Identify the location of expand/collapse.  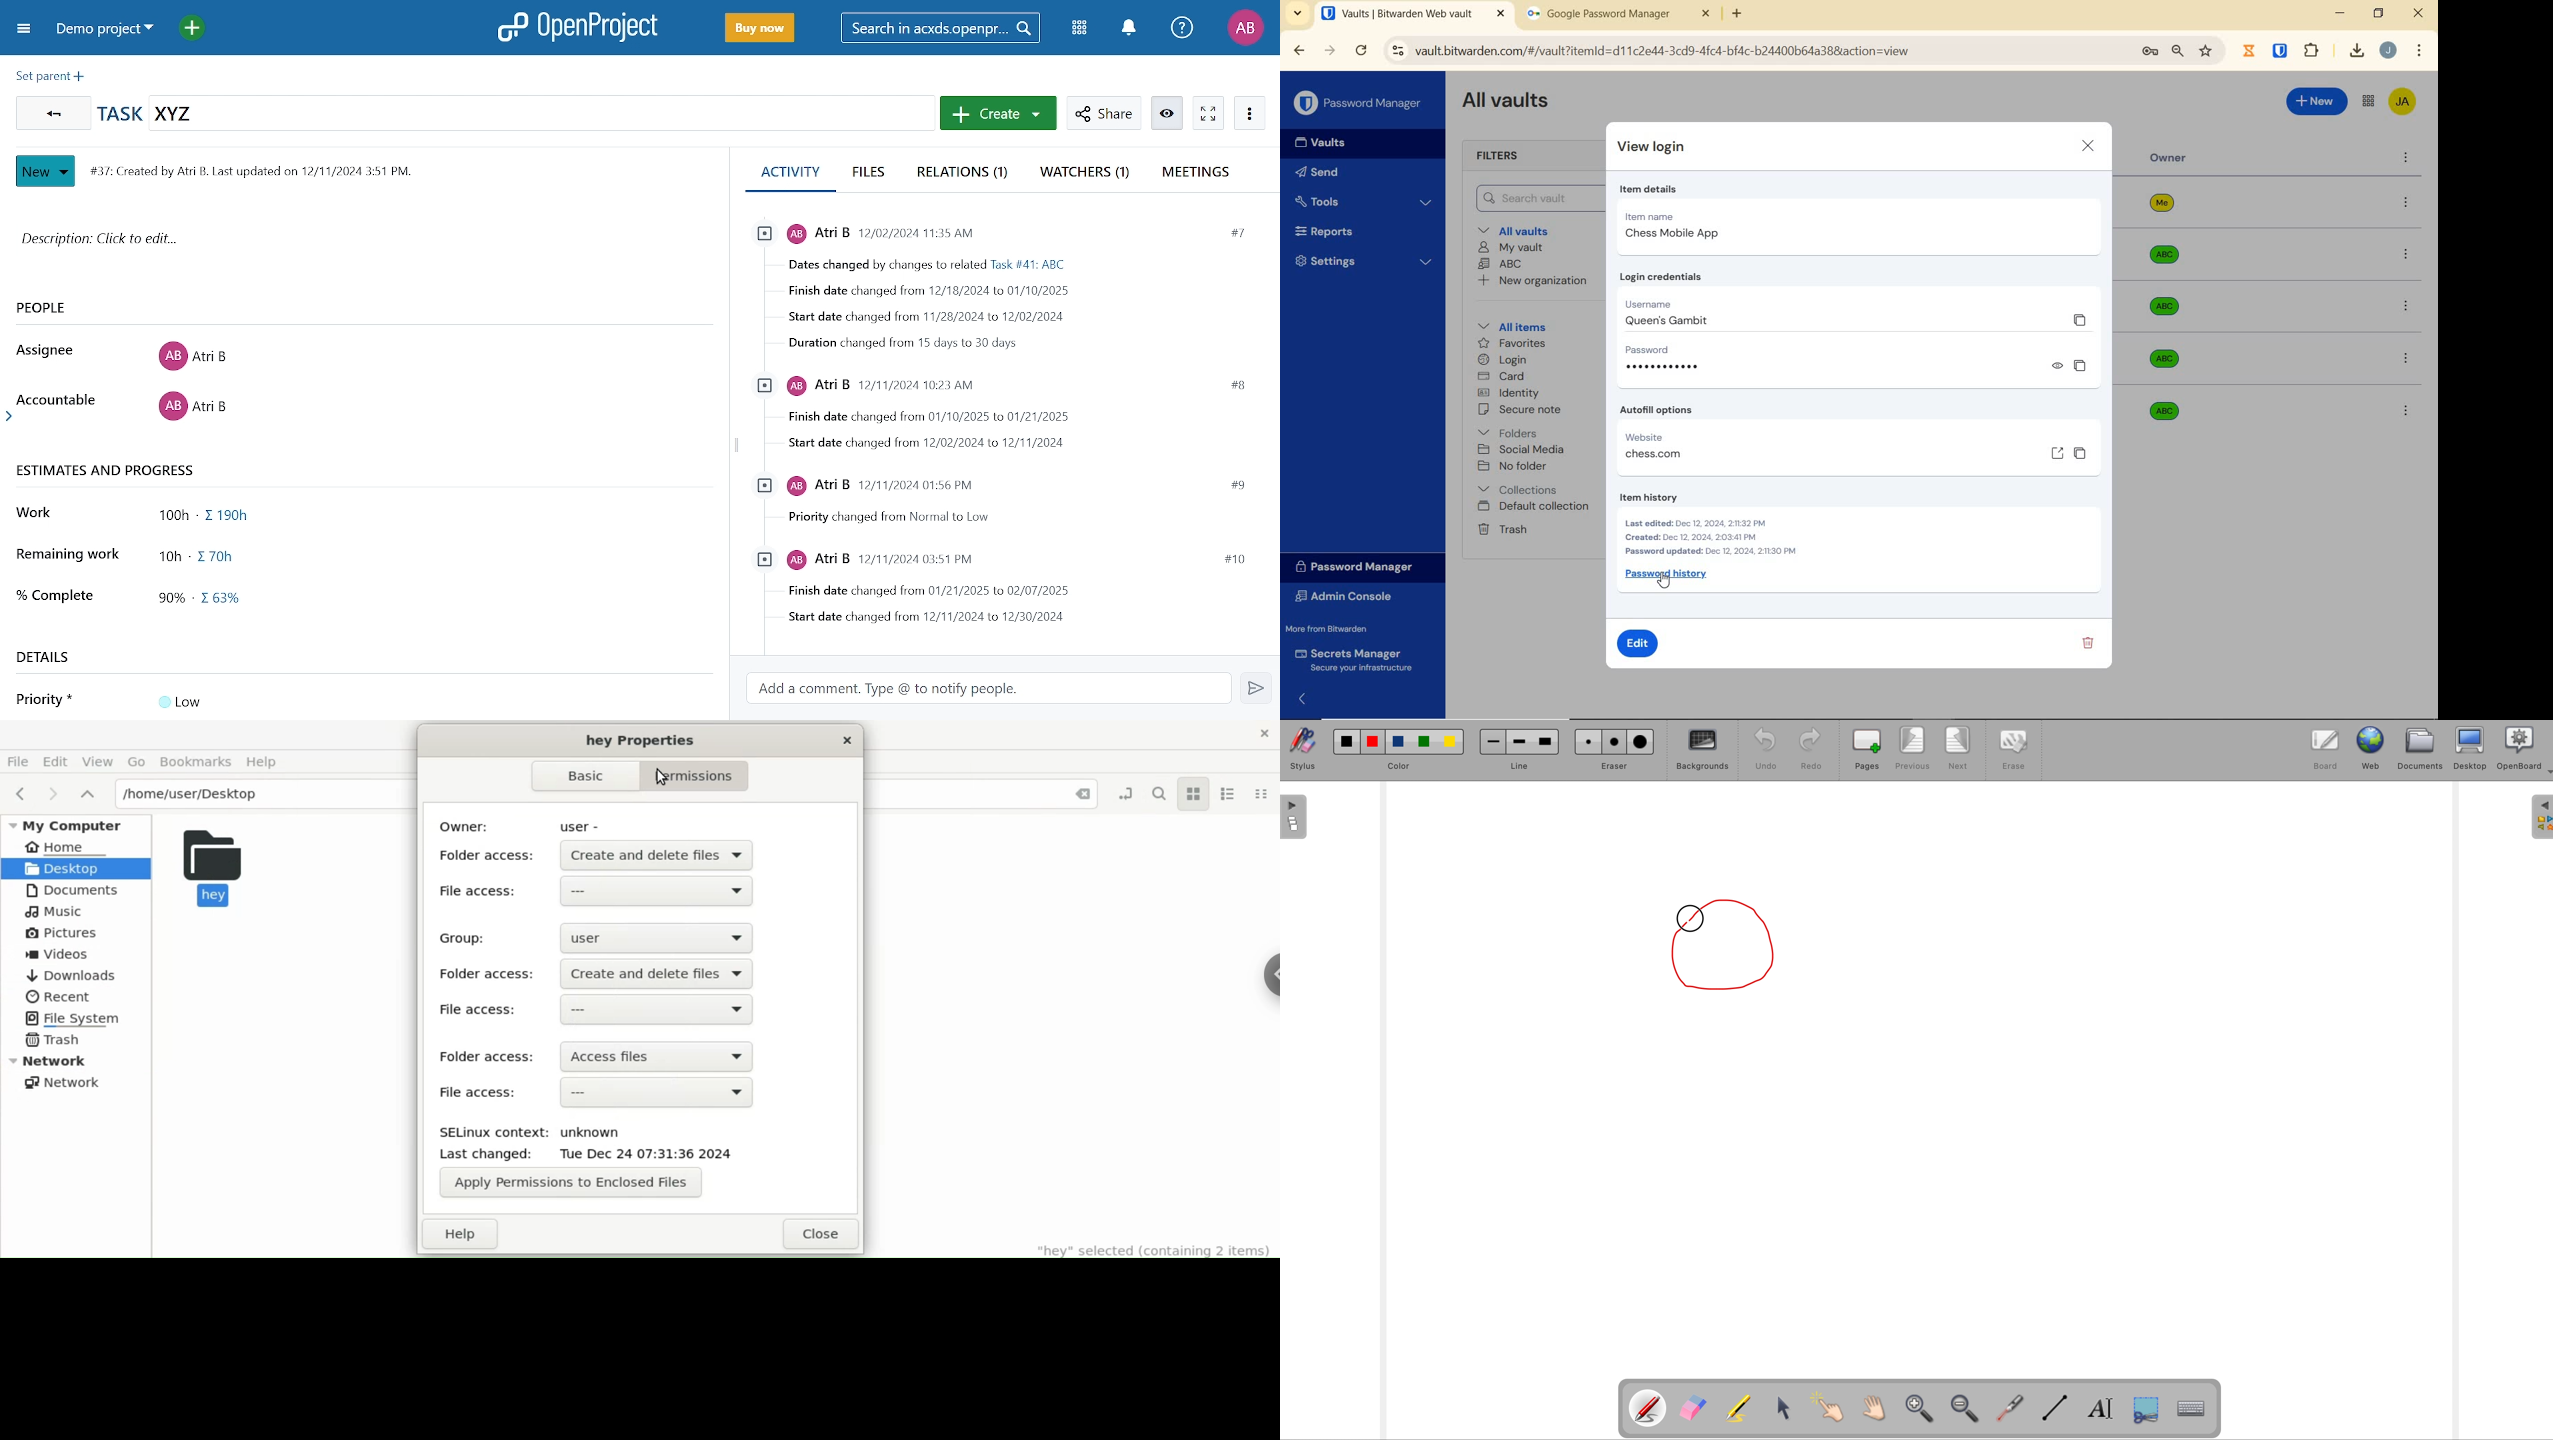
(1306, 700).